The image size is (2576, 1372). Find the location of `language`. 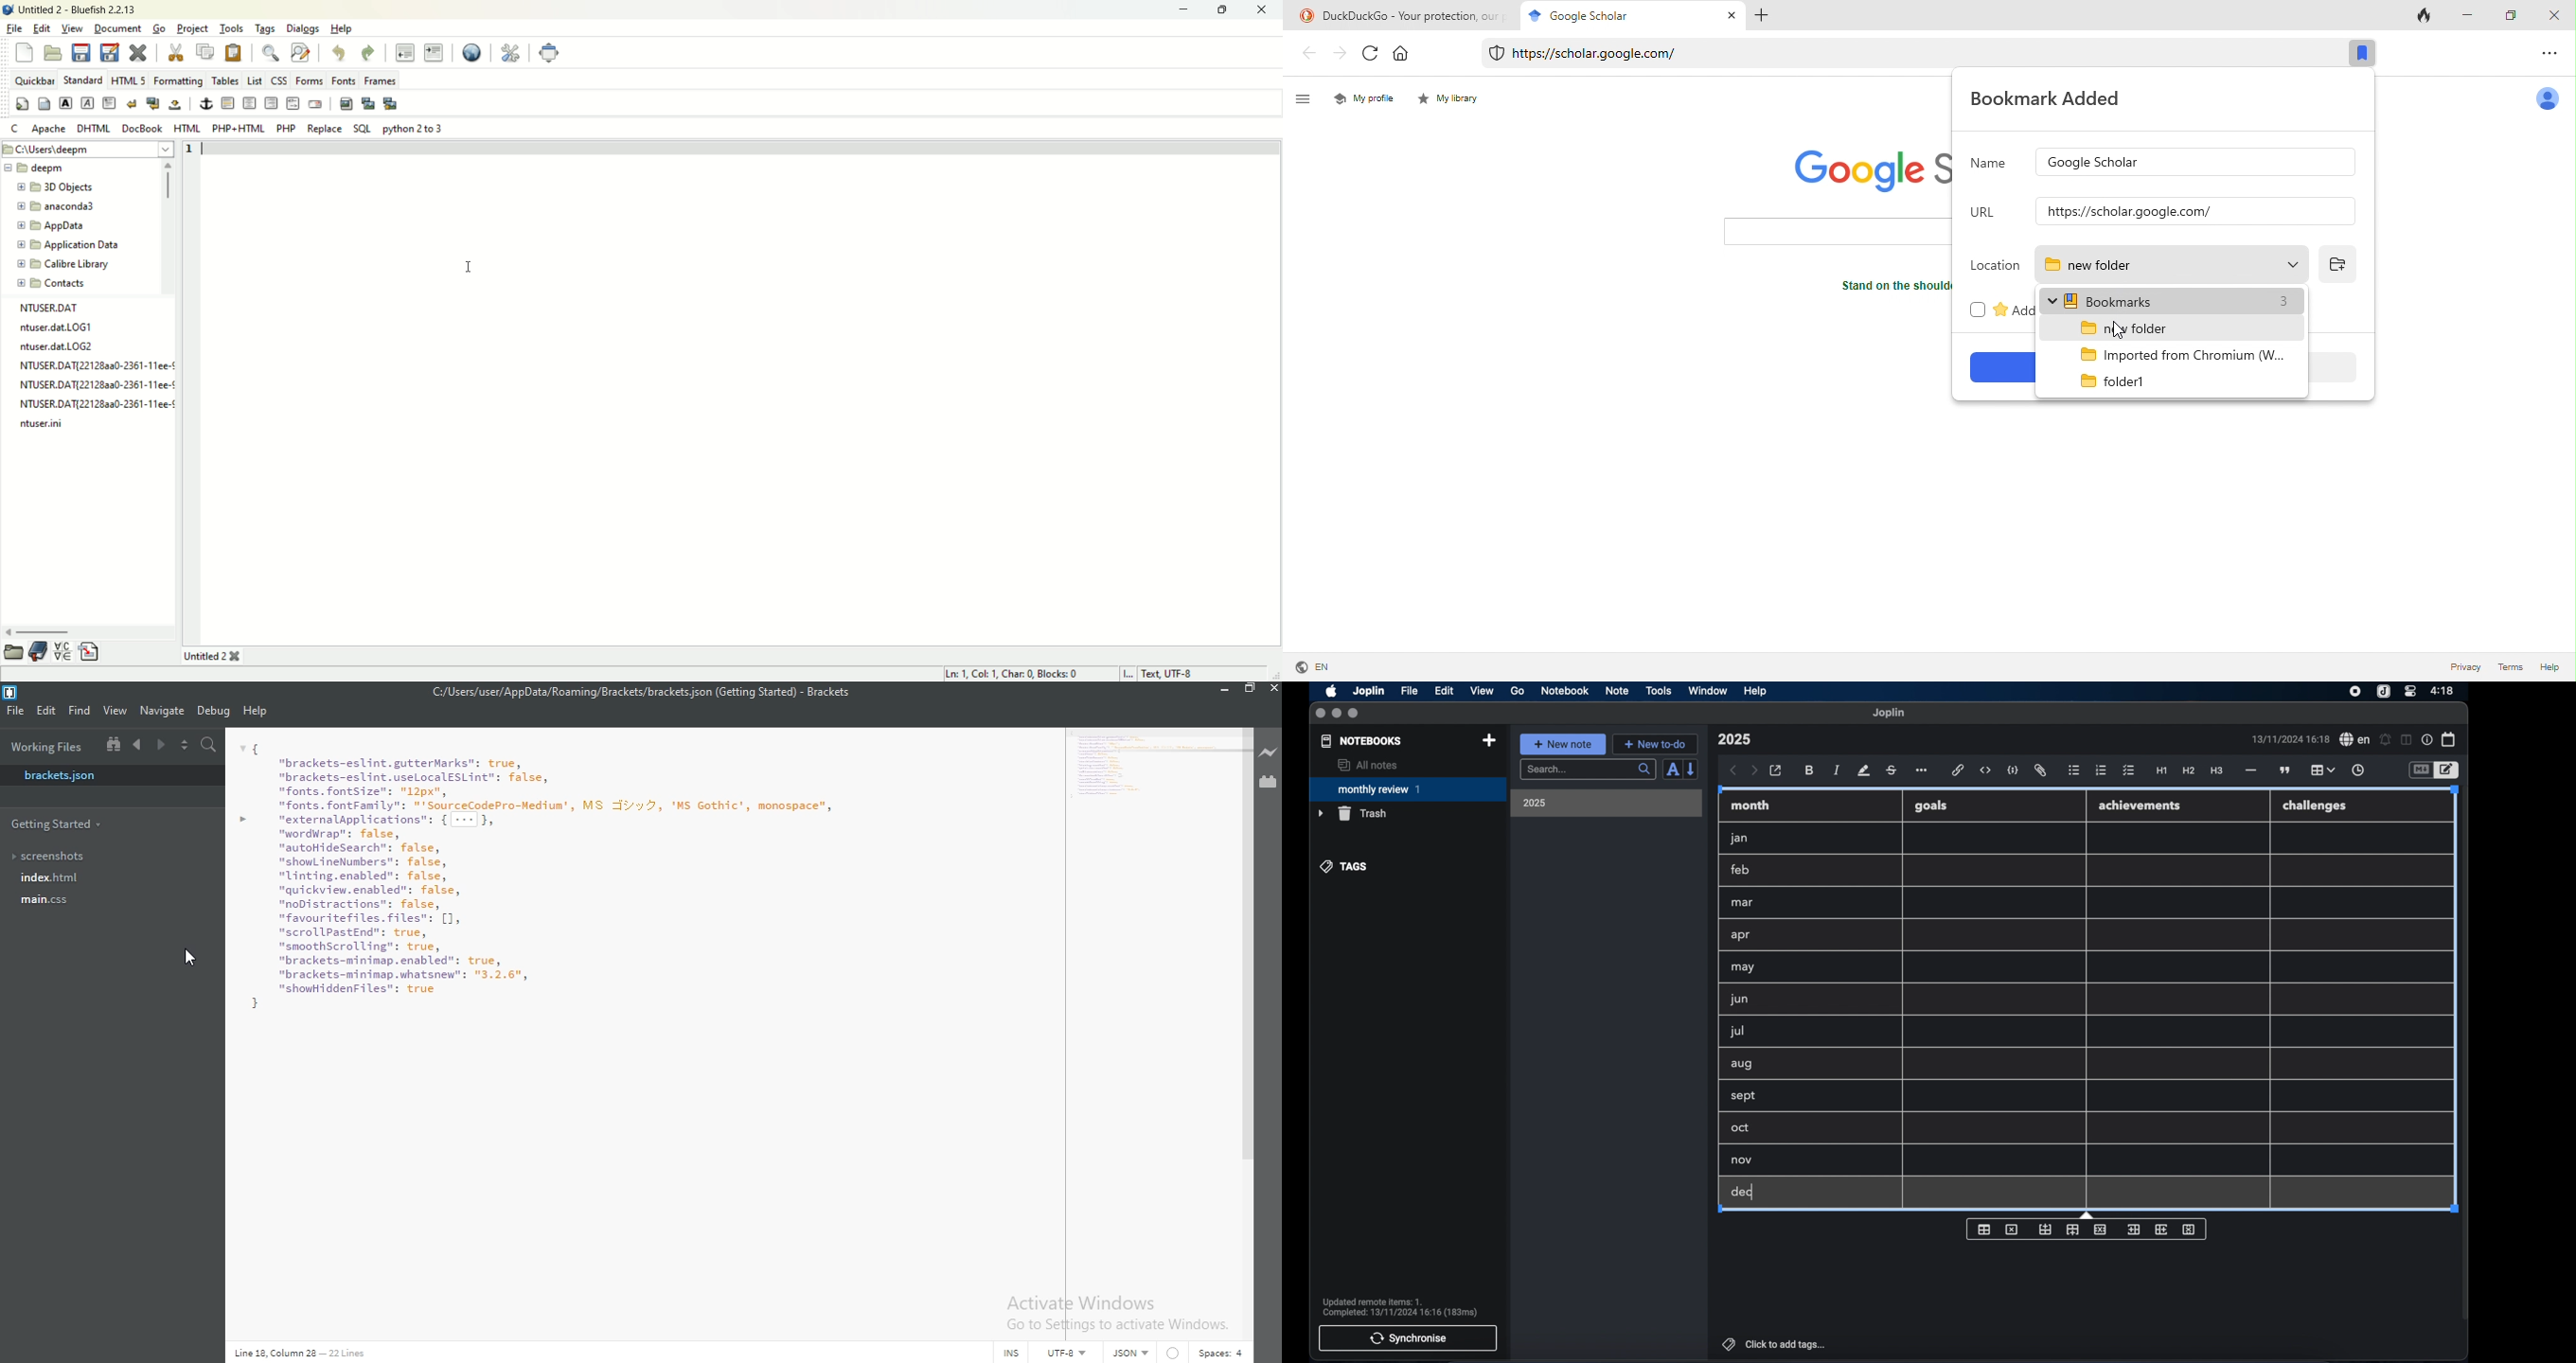

language is located at coordinates (1313, 666).